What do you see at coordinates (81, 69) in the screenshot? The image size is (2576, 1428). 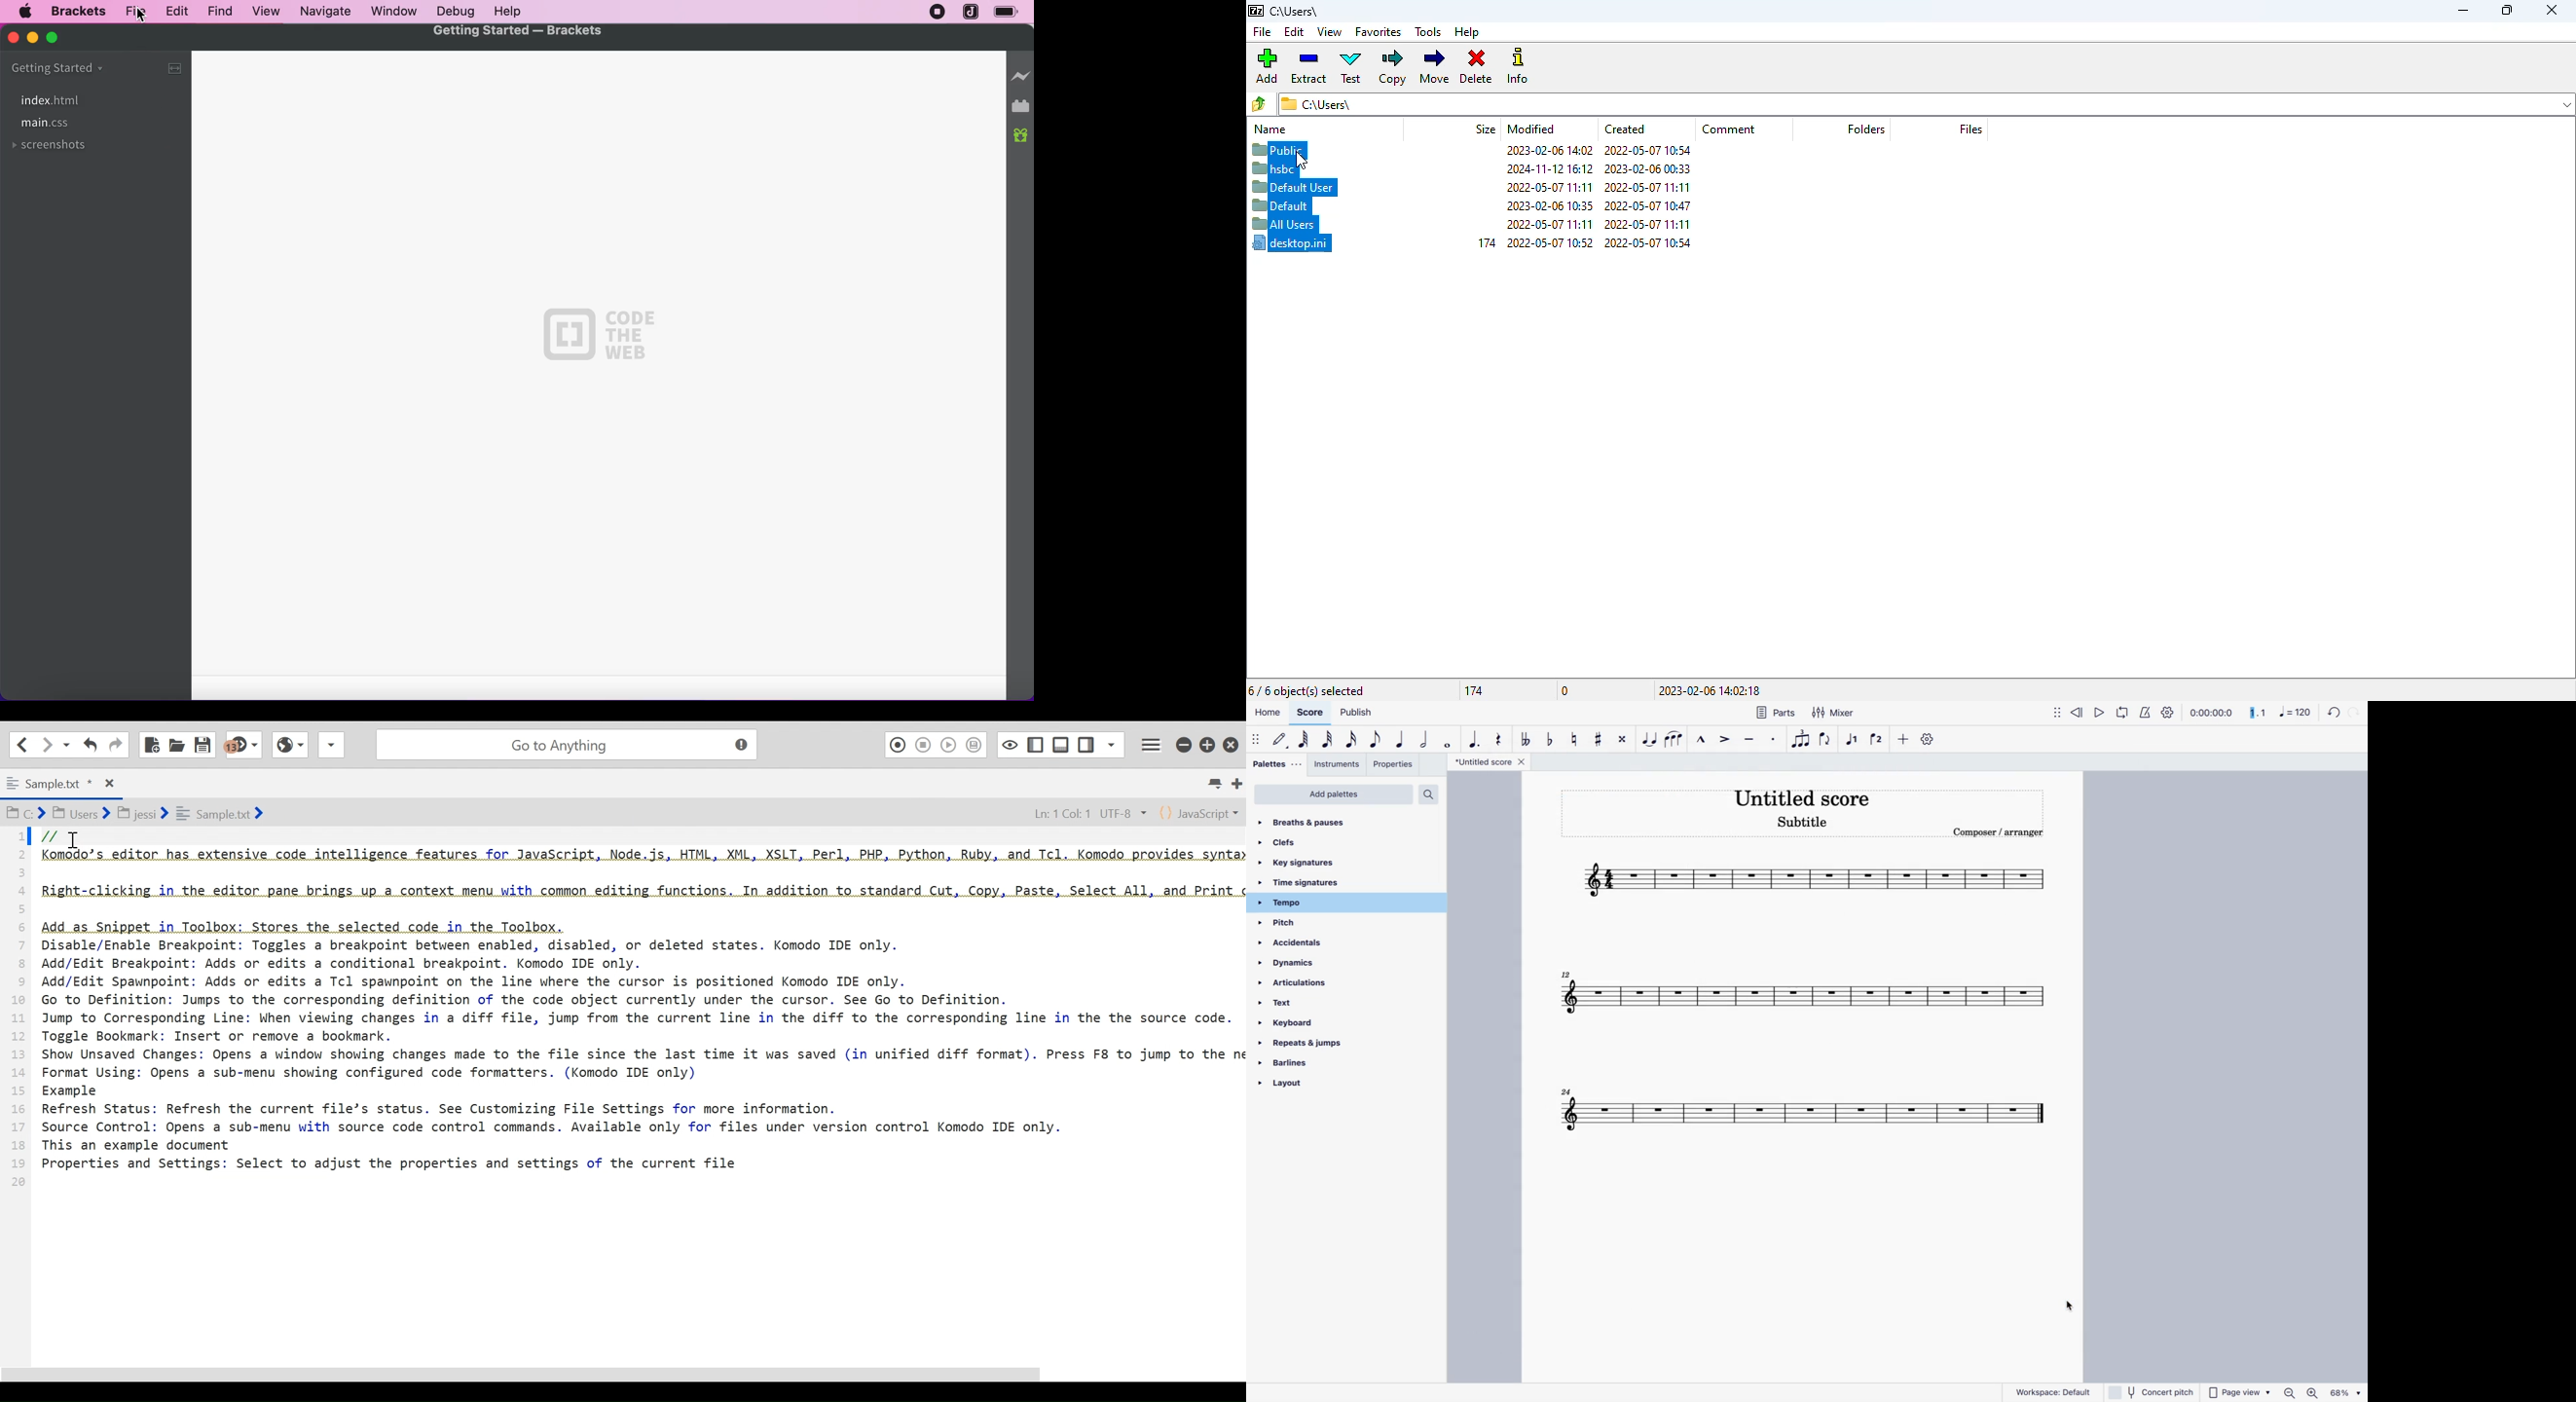 I see `getting started` at bounding box center [81, 69].